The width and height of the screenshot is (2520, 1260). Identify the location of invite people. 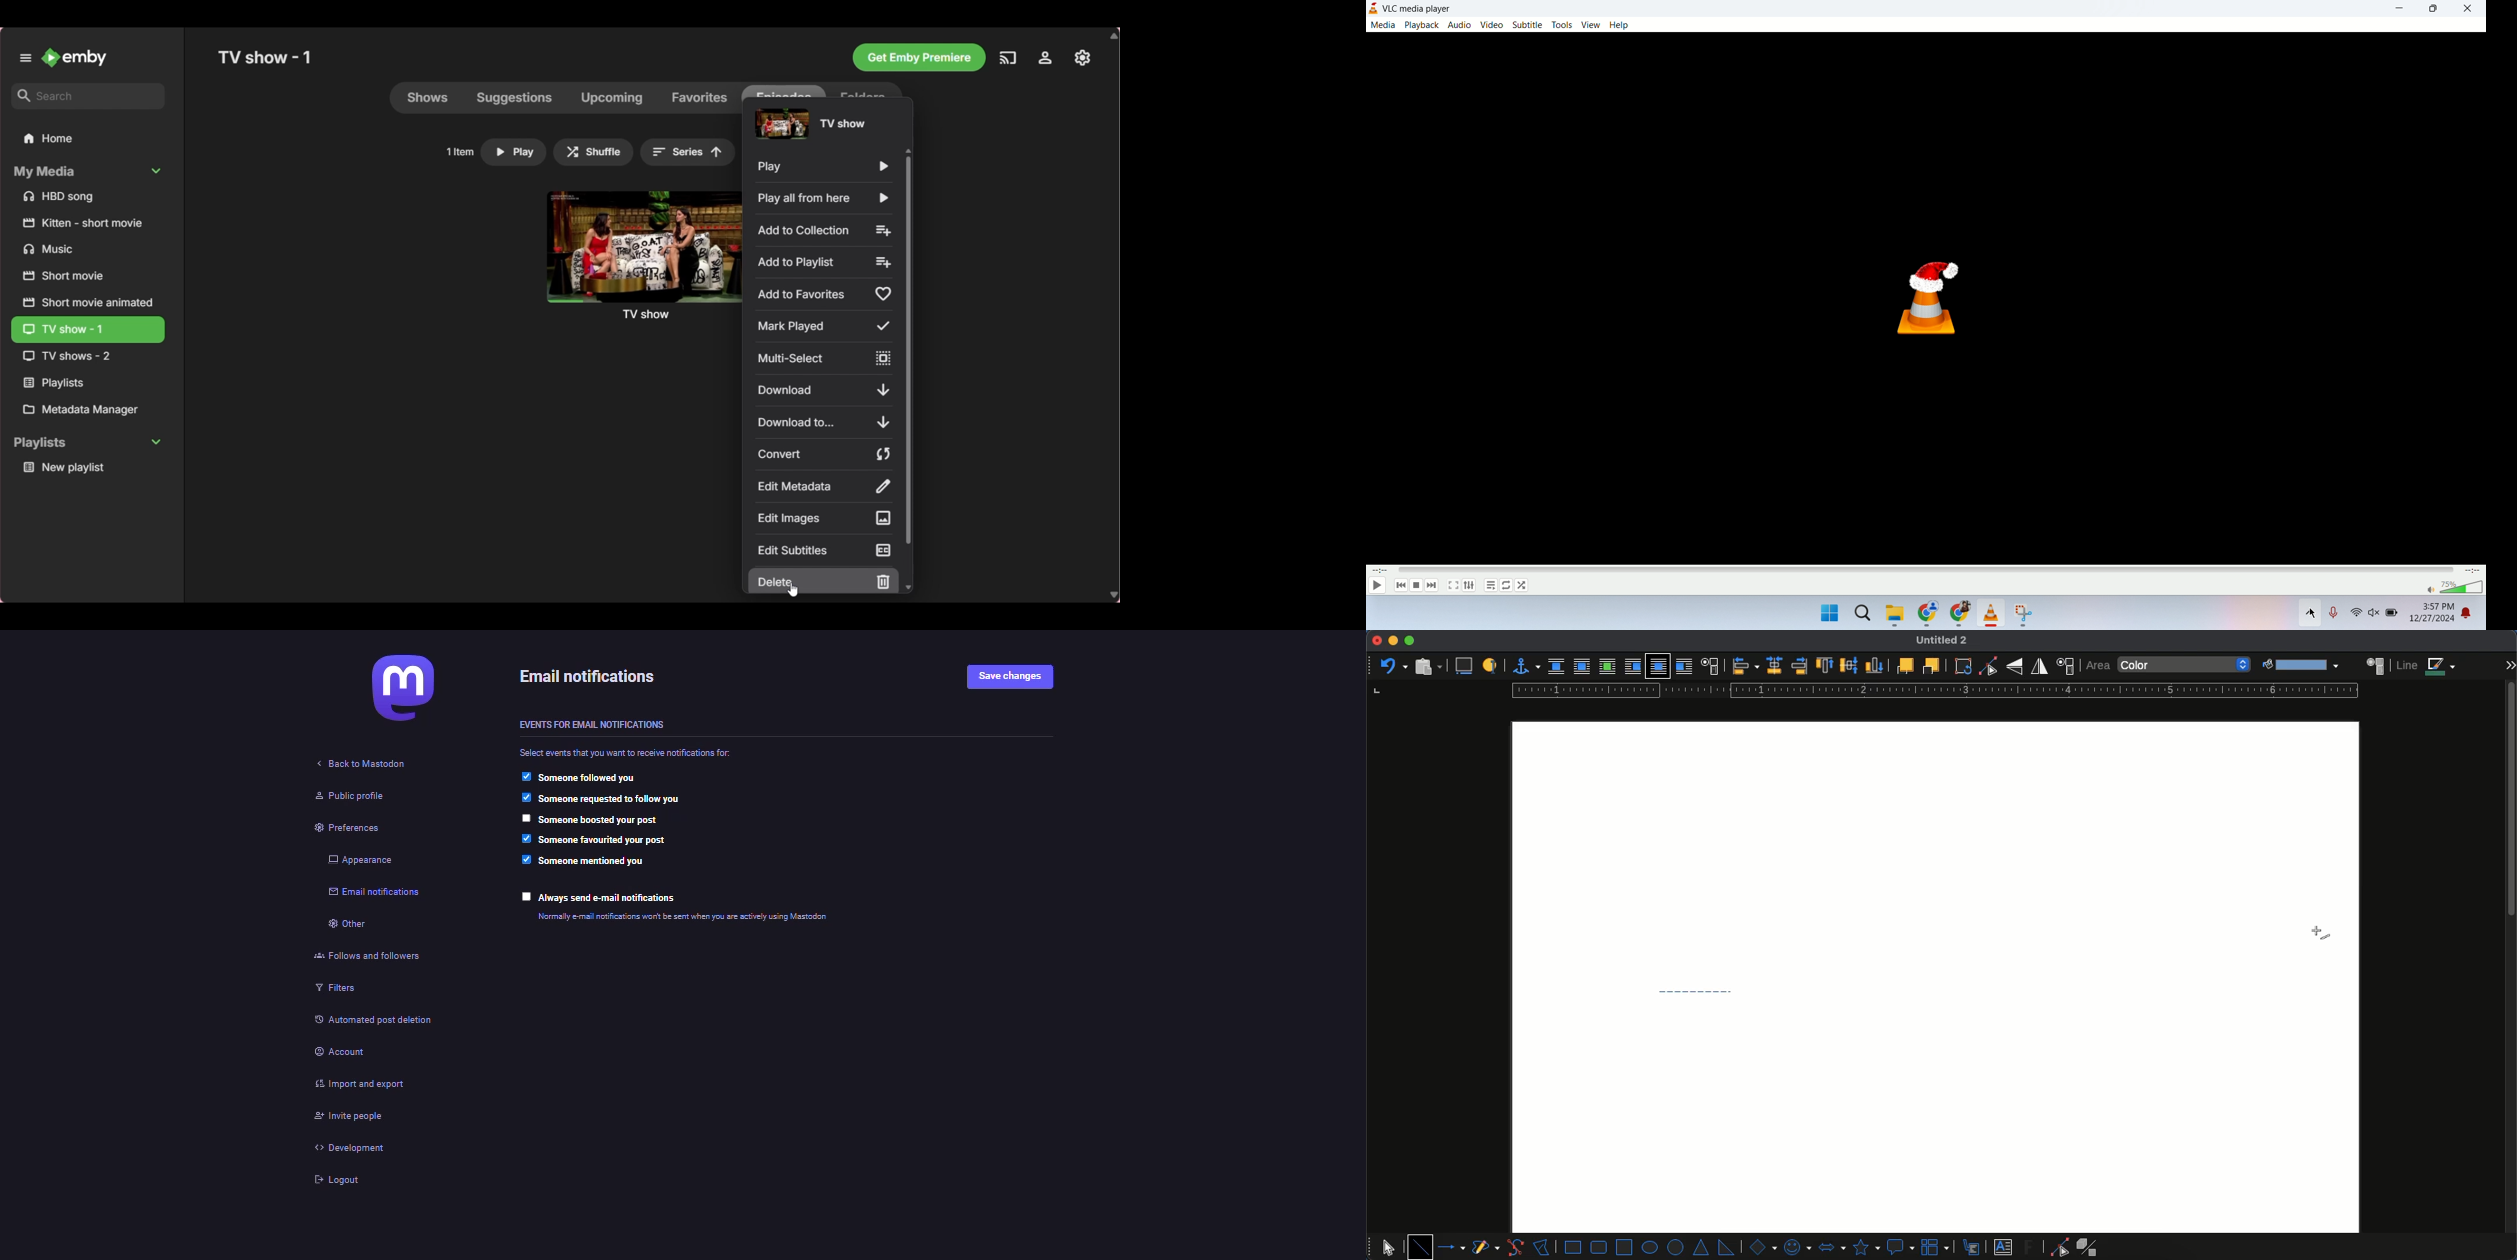
(349, 1117).